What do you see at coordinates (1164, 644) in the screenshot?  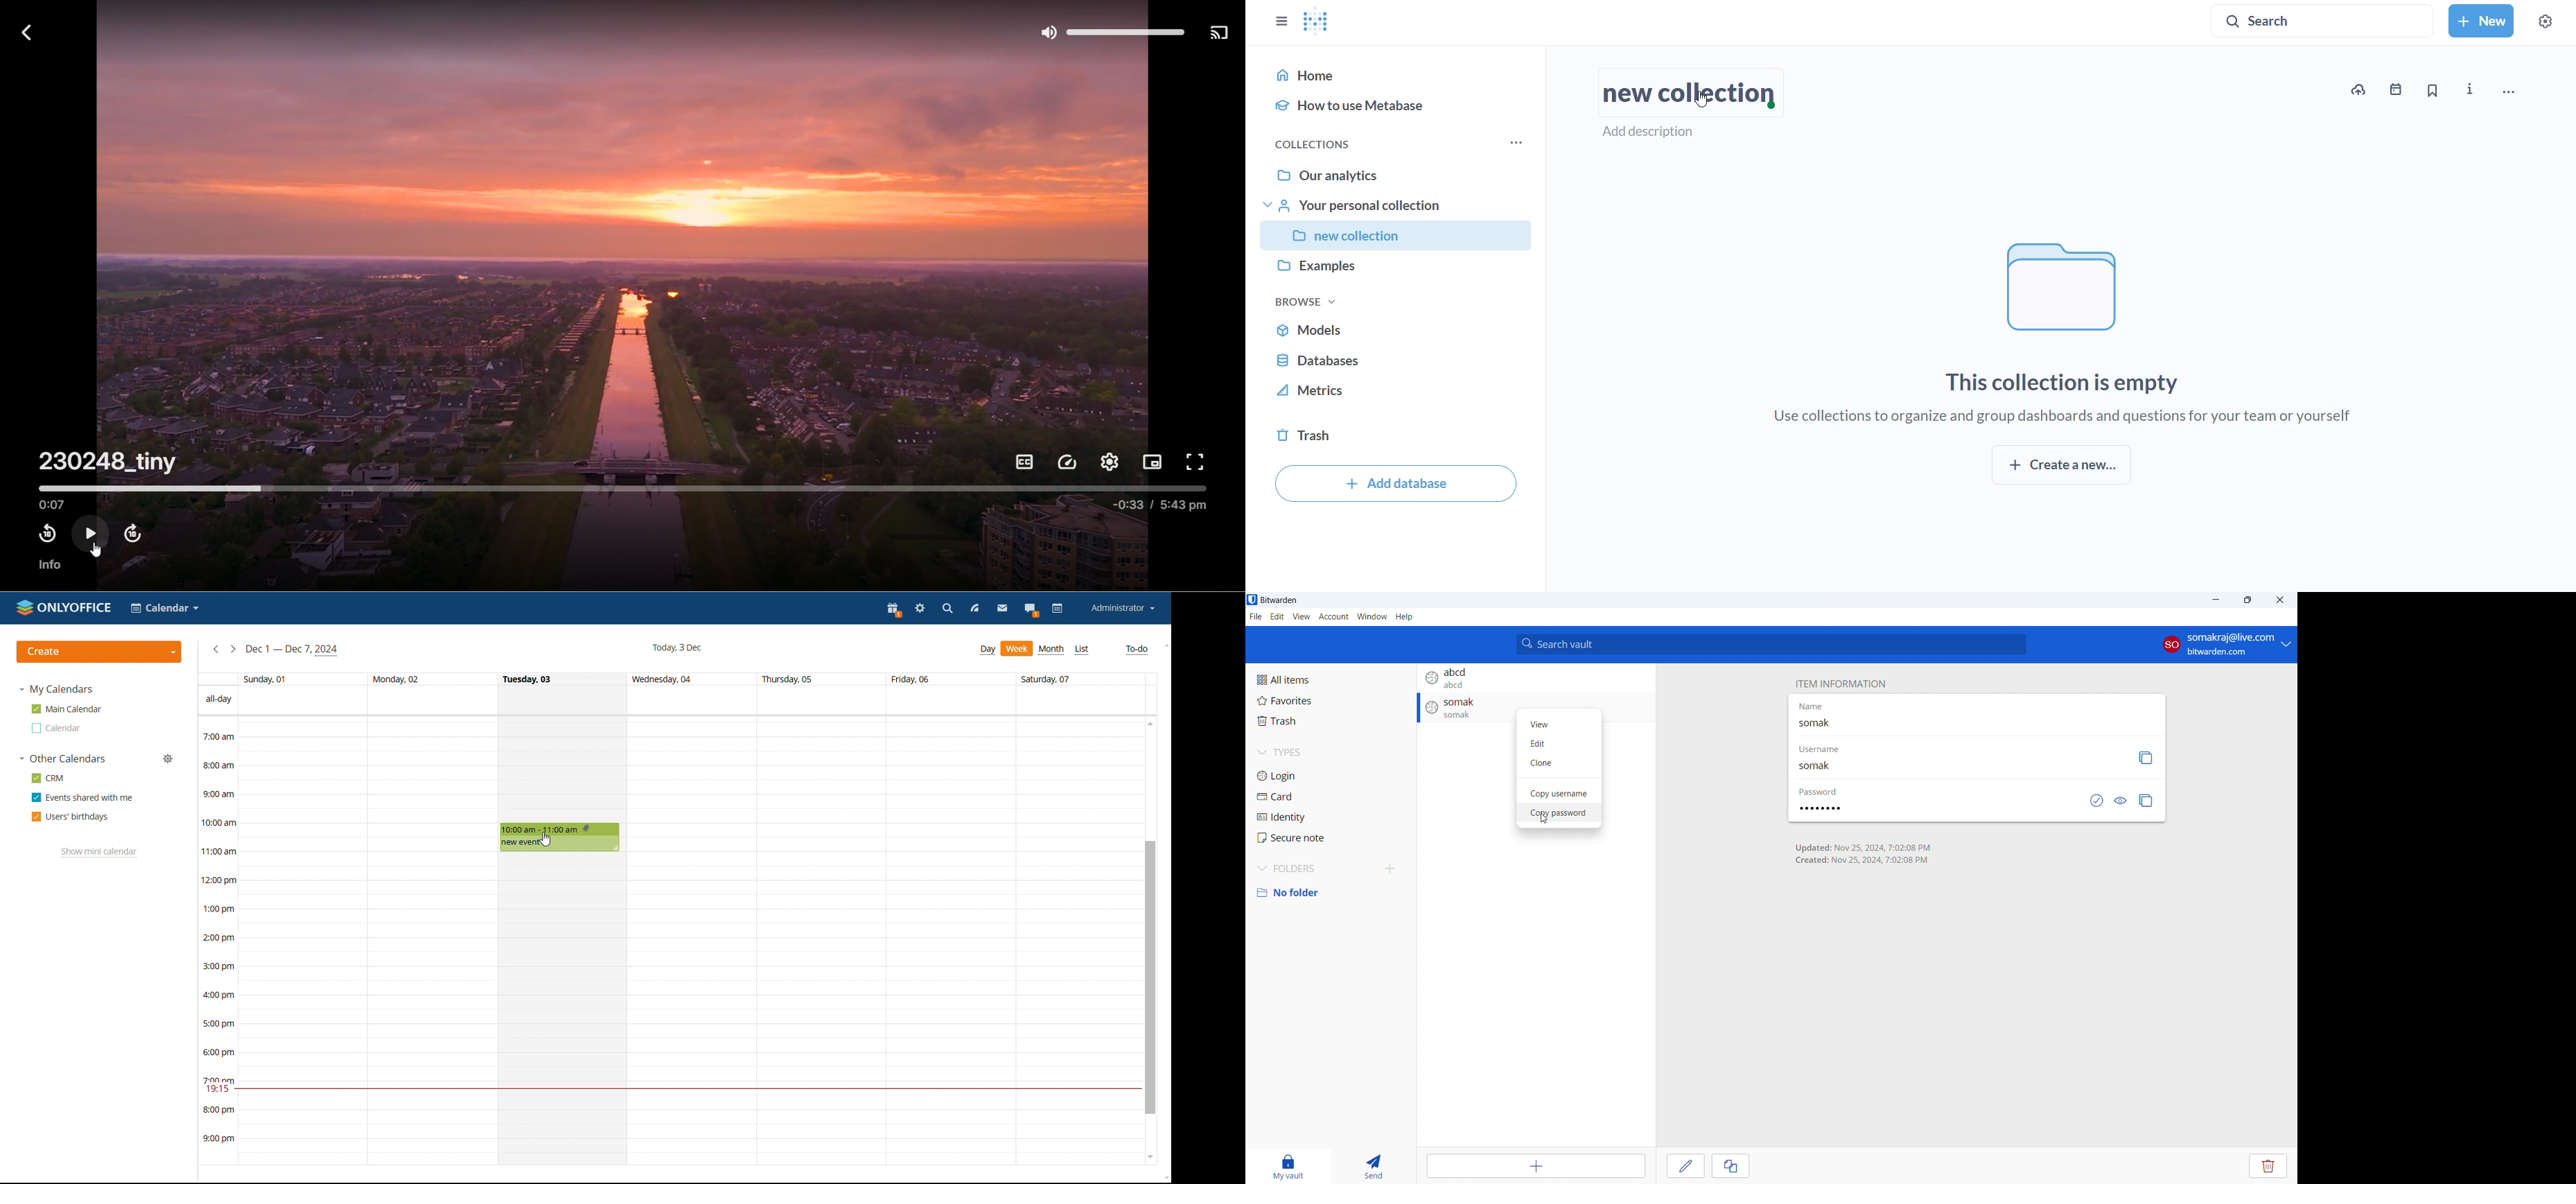 I see `scroll up` at bounding box center [1164, 644].